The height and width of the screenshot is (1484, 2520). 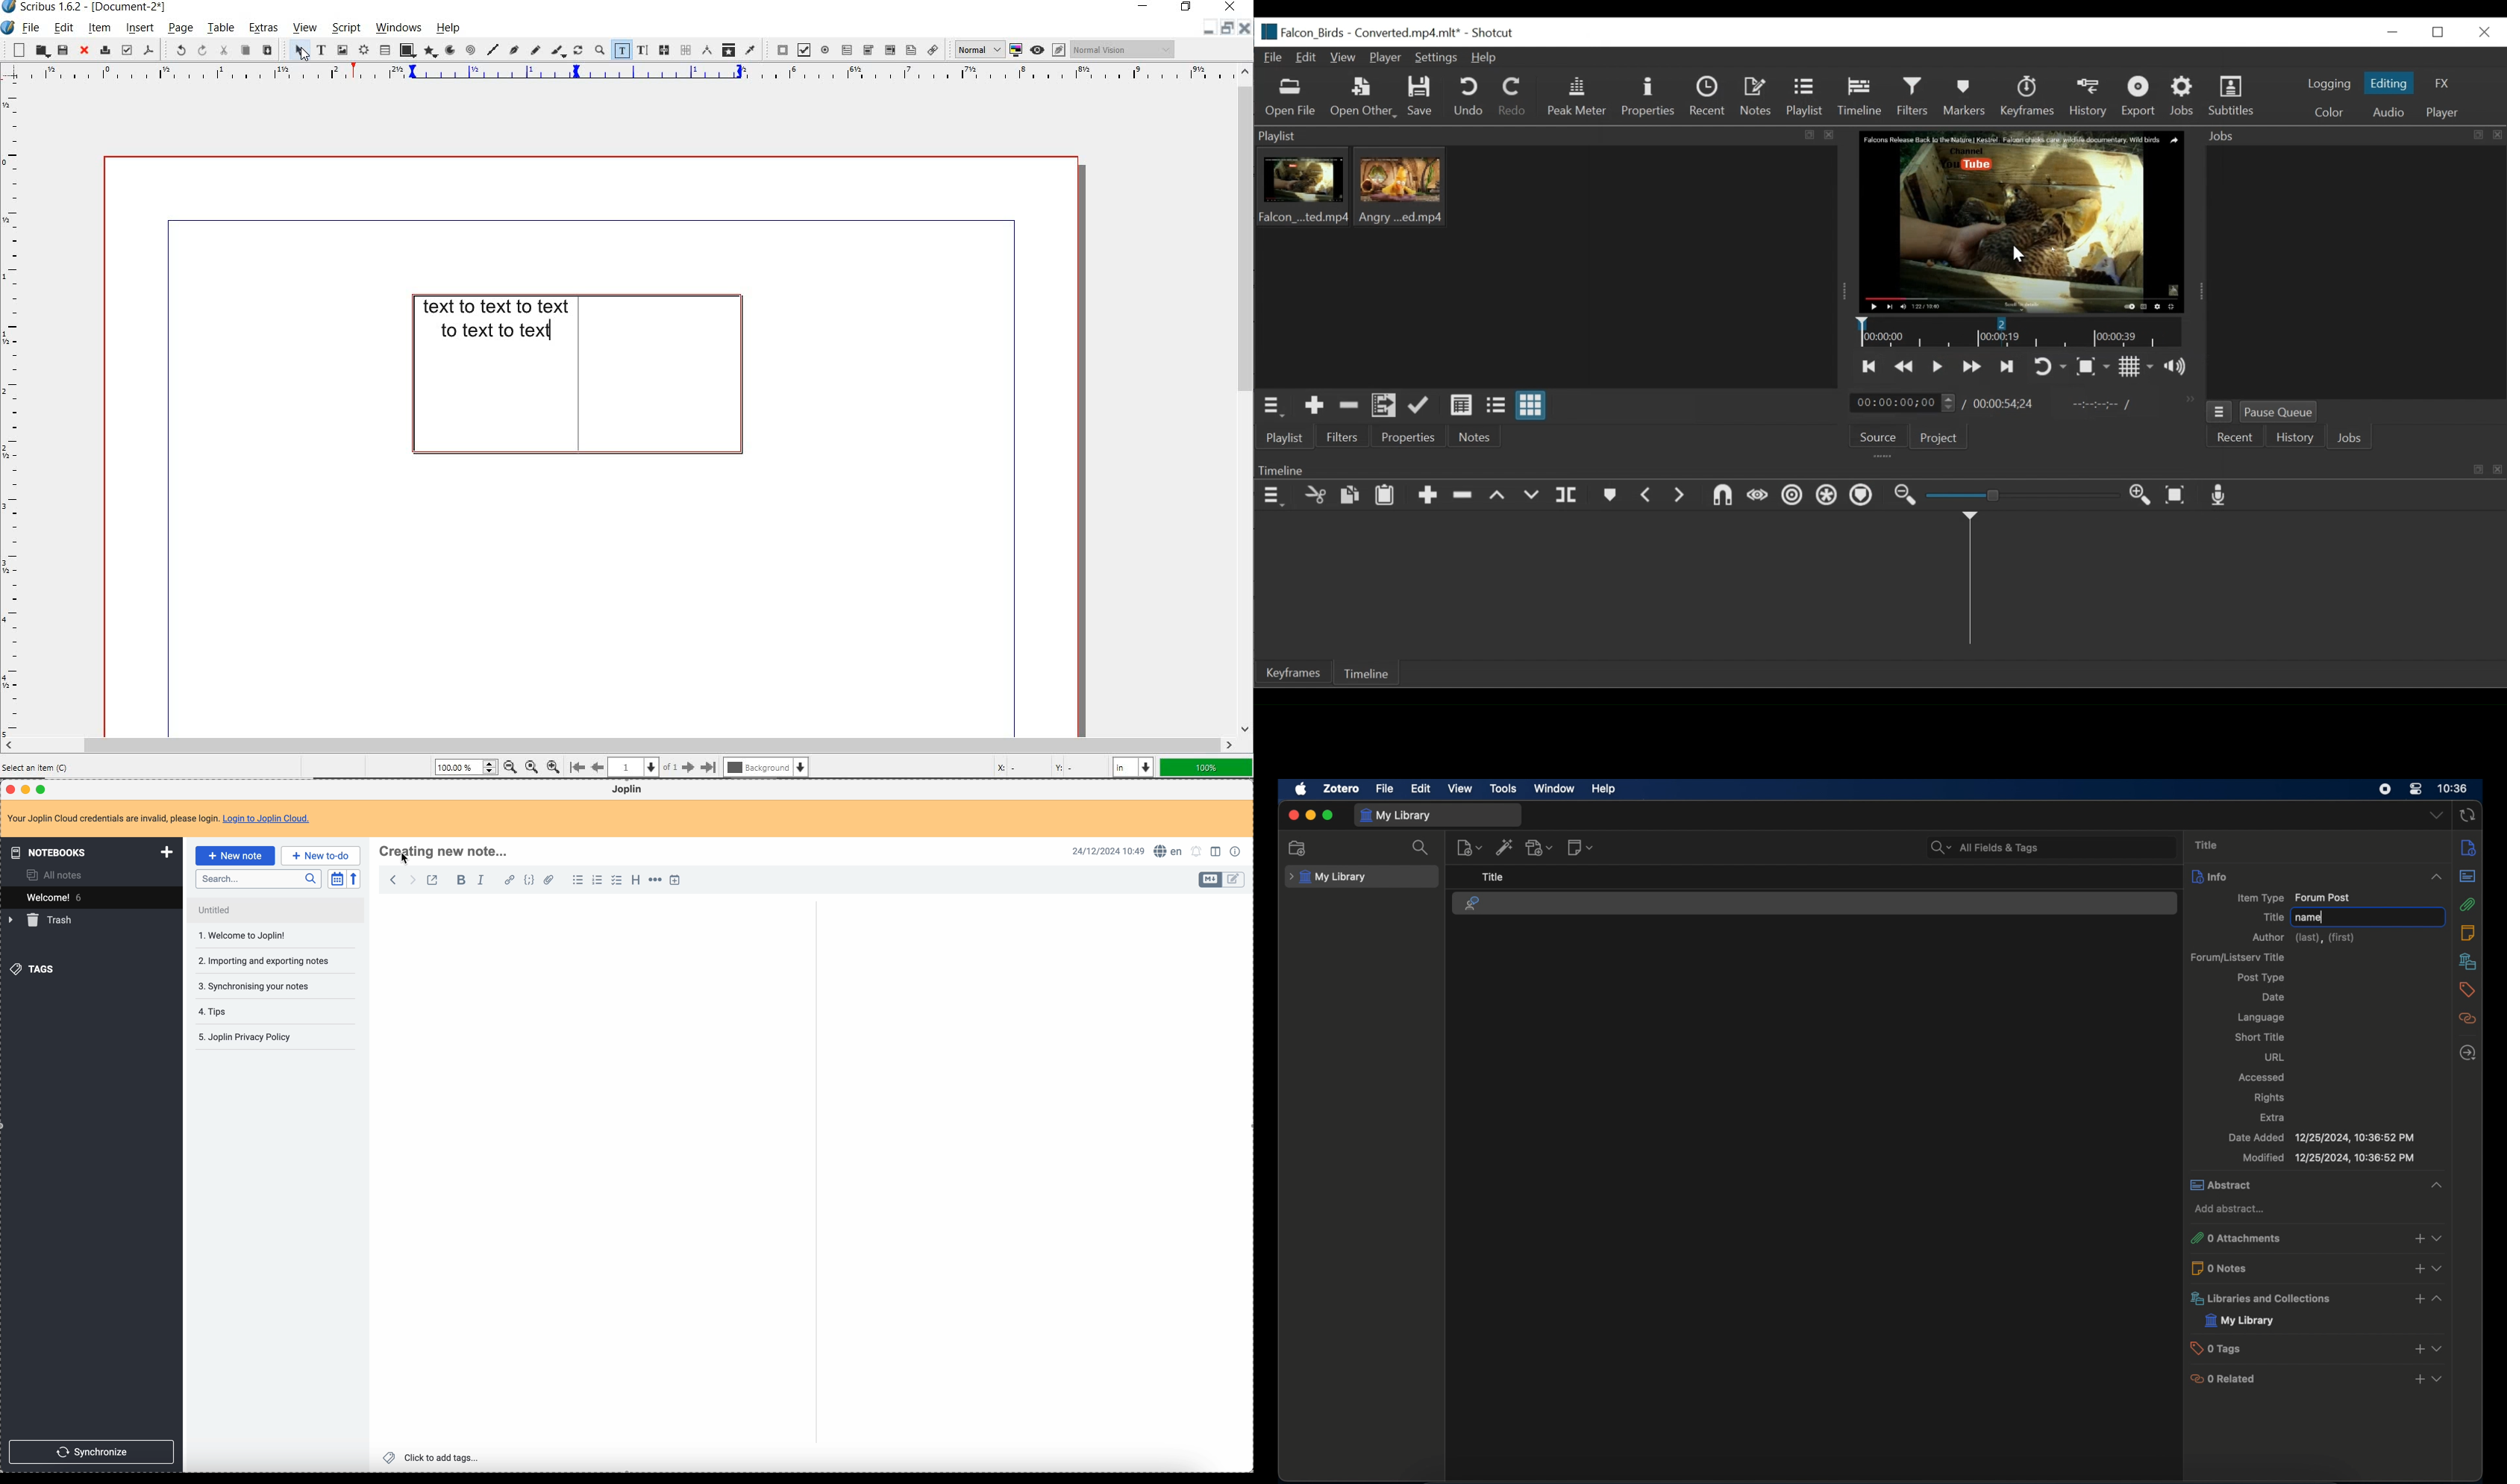 What do you see at coordinates (1237, 850) in the screenshot?
I see `note properties` at bounding box center [1237, 850].